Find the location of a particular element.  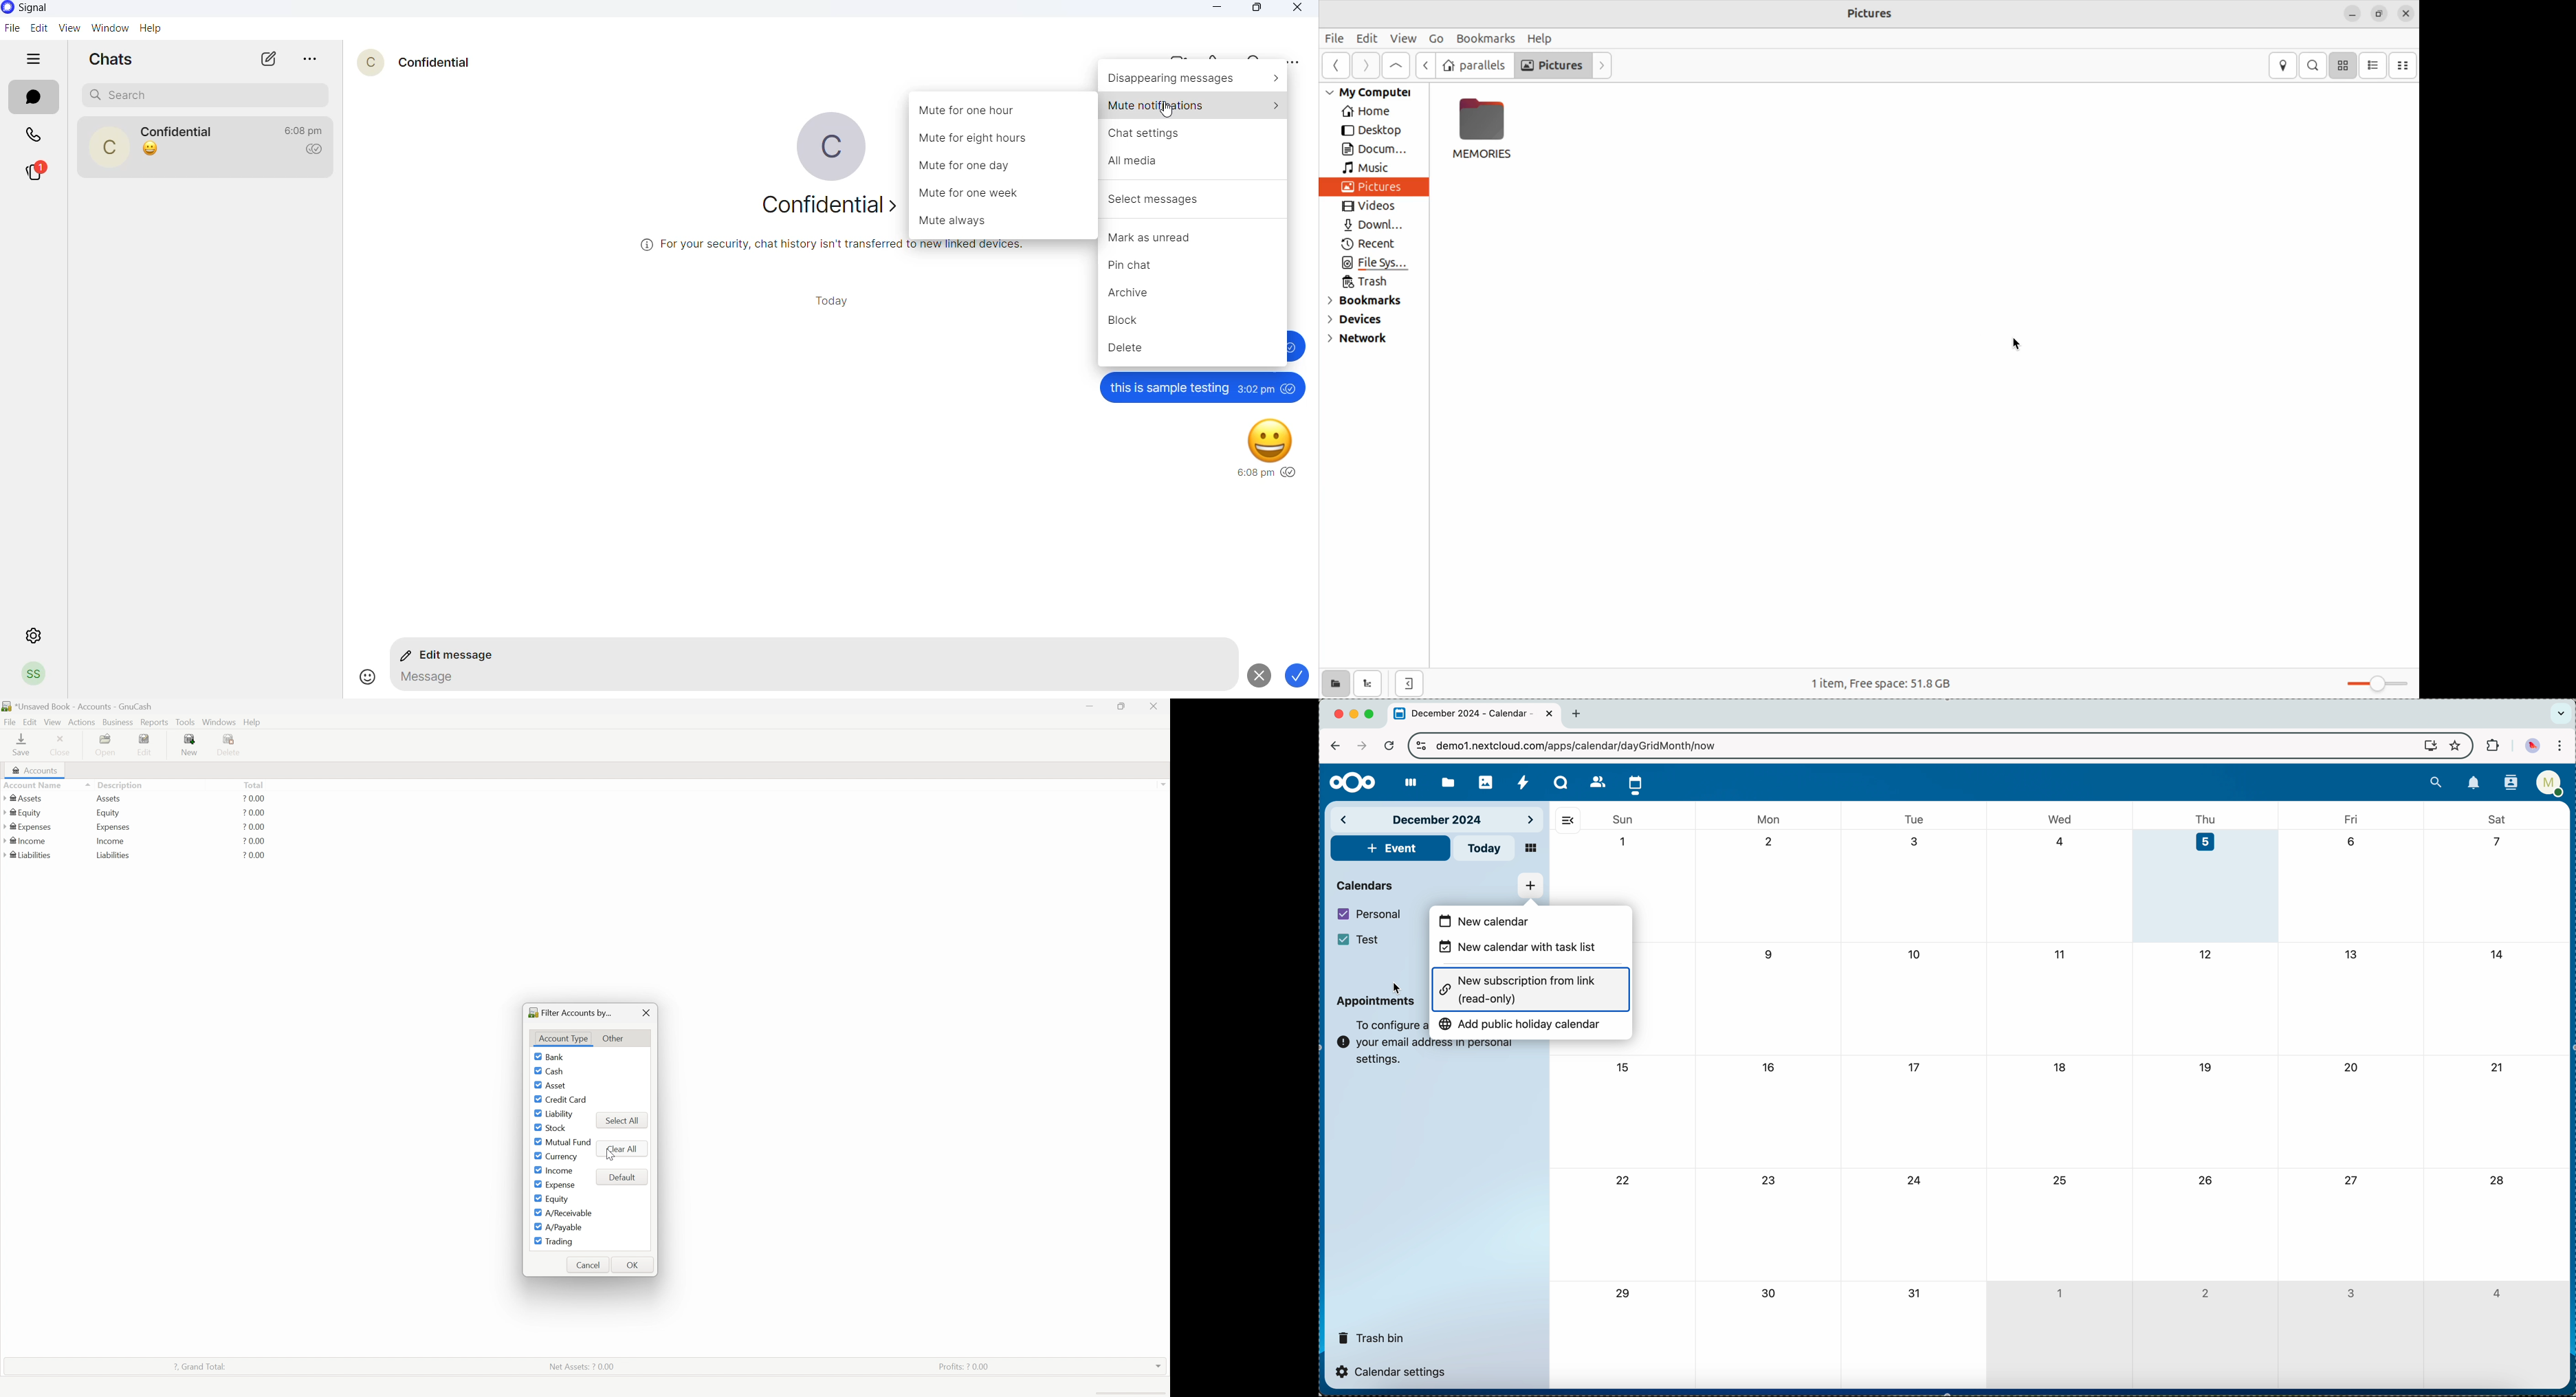

drop down is located at coordinates (1156, 1366).